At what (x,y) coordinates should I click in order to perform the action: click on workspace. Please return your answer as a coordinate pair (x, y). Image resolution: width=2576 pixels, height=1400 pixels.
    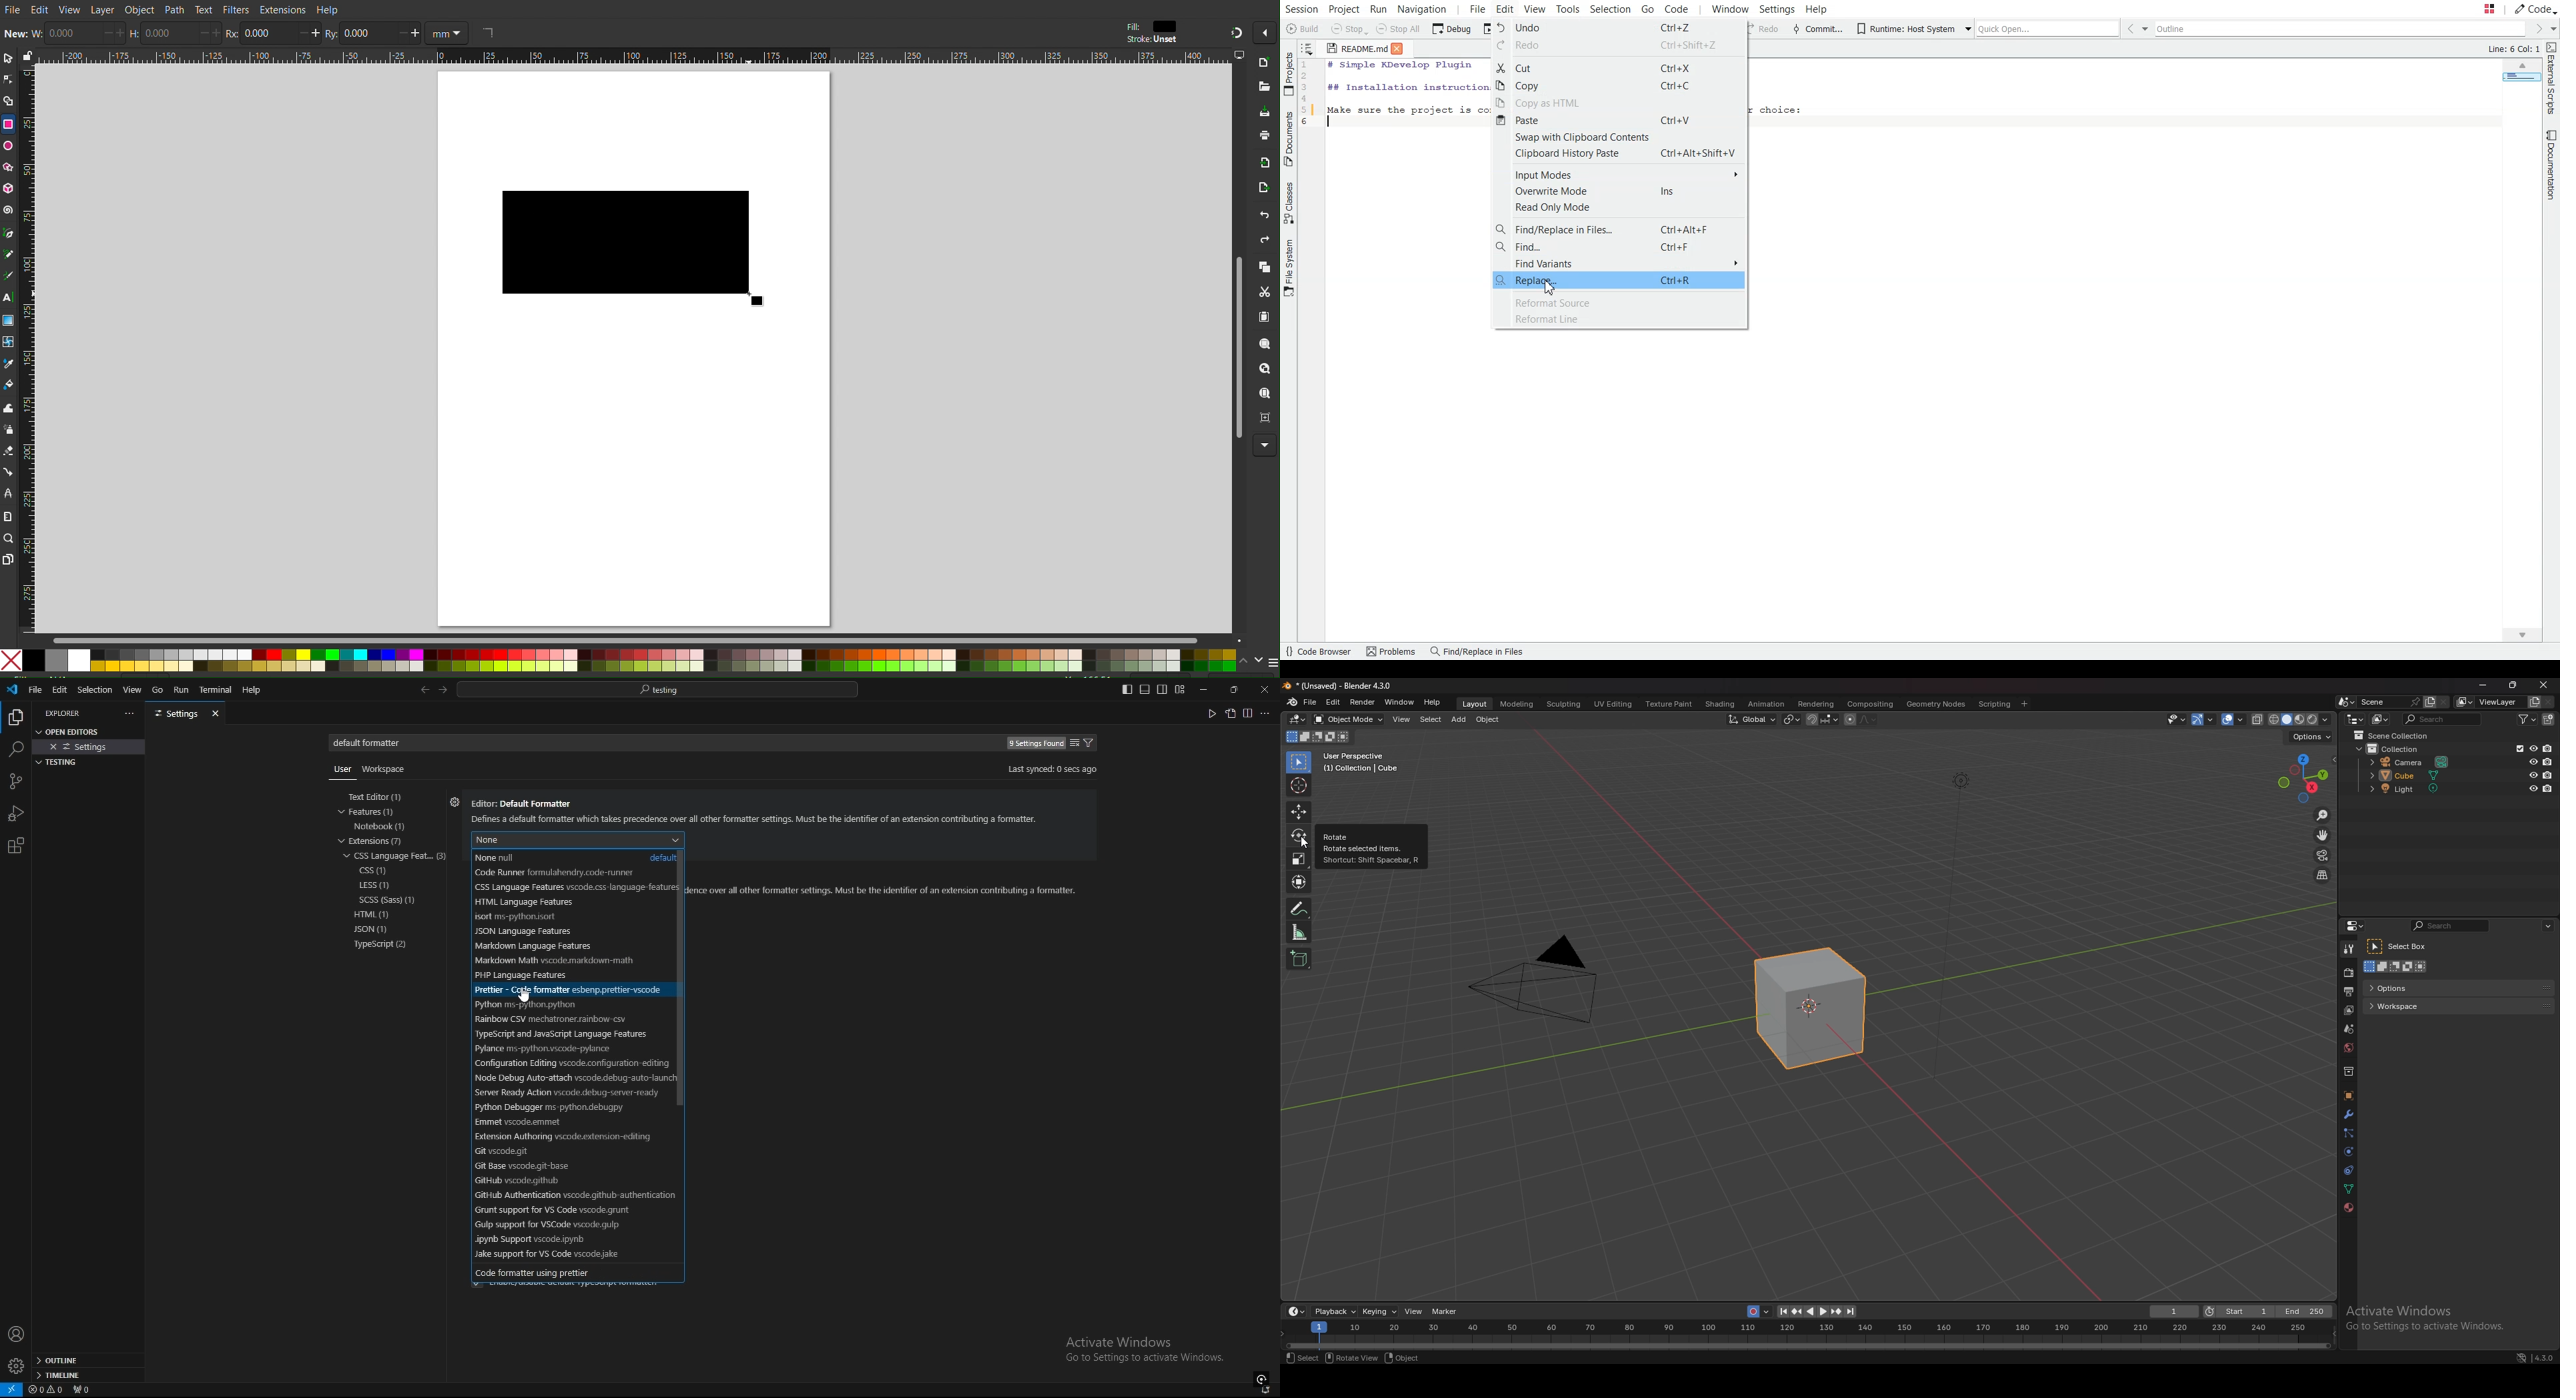
    Looking at the image, I should click on (2458, 1005).